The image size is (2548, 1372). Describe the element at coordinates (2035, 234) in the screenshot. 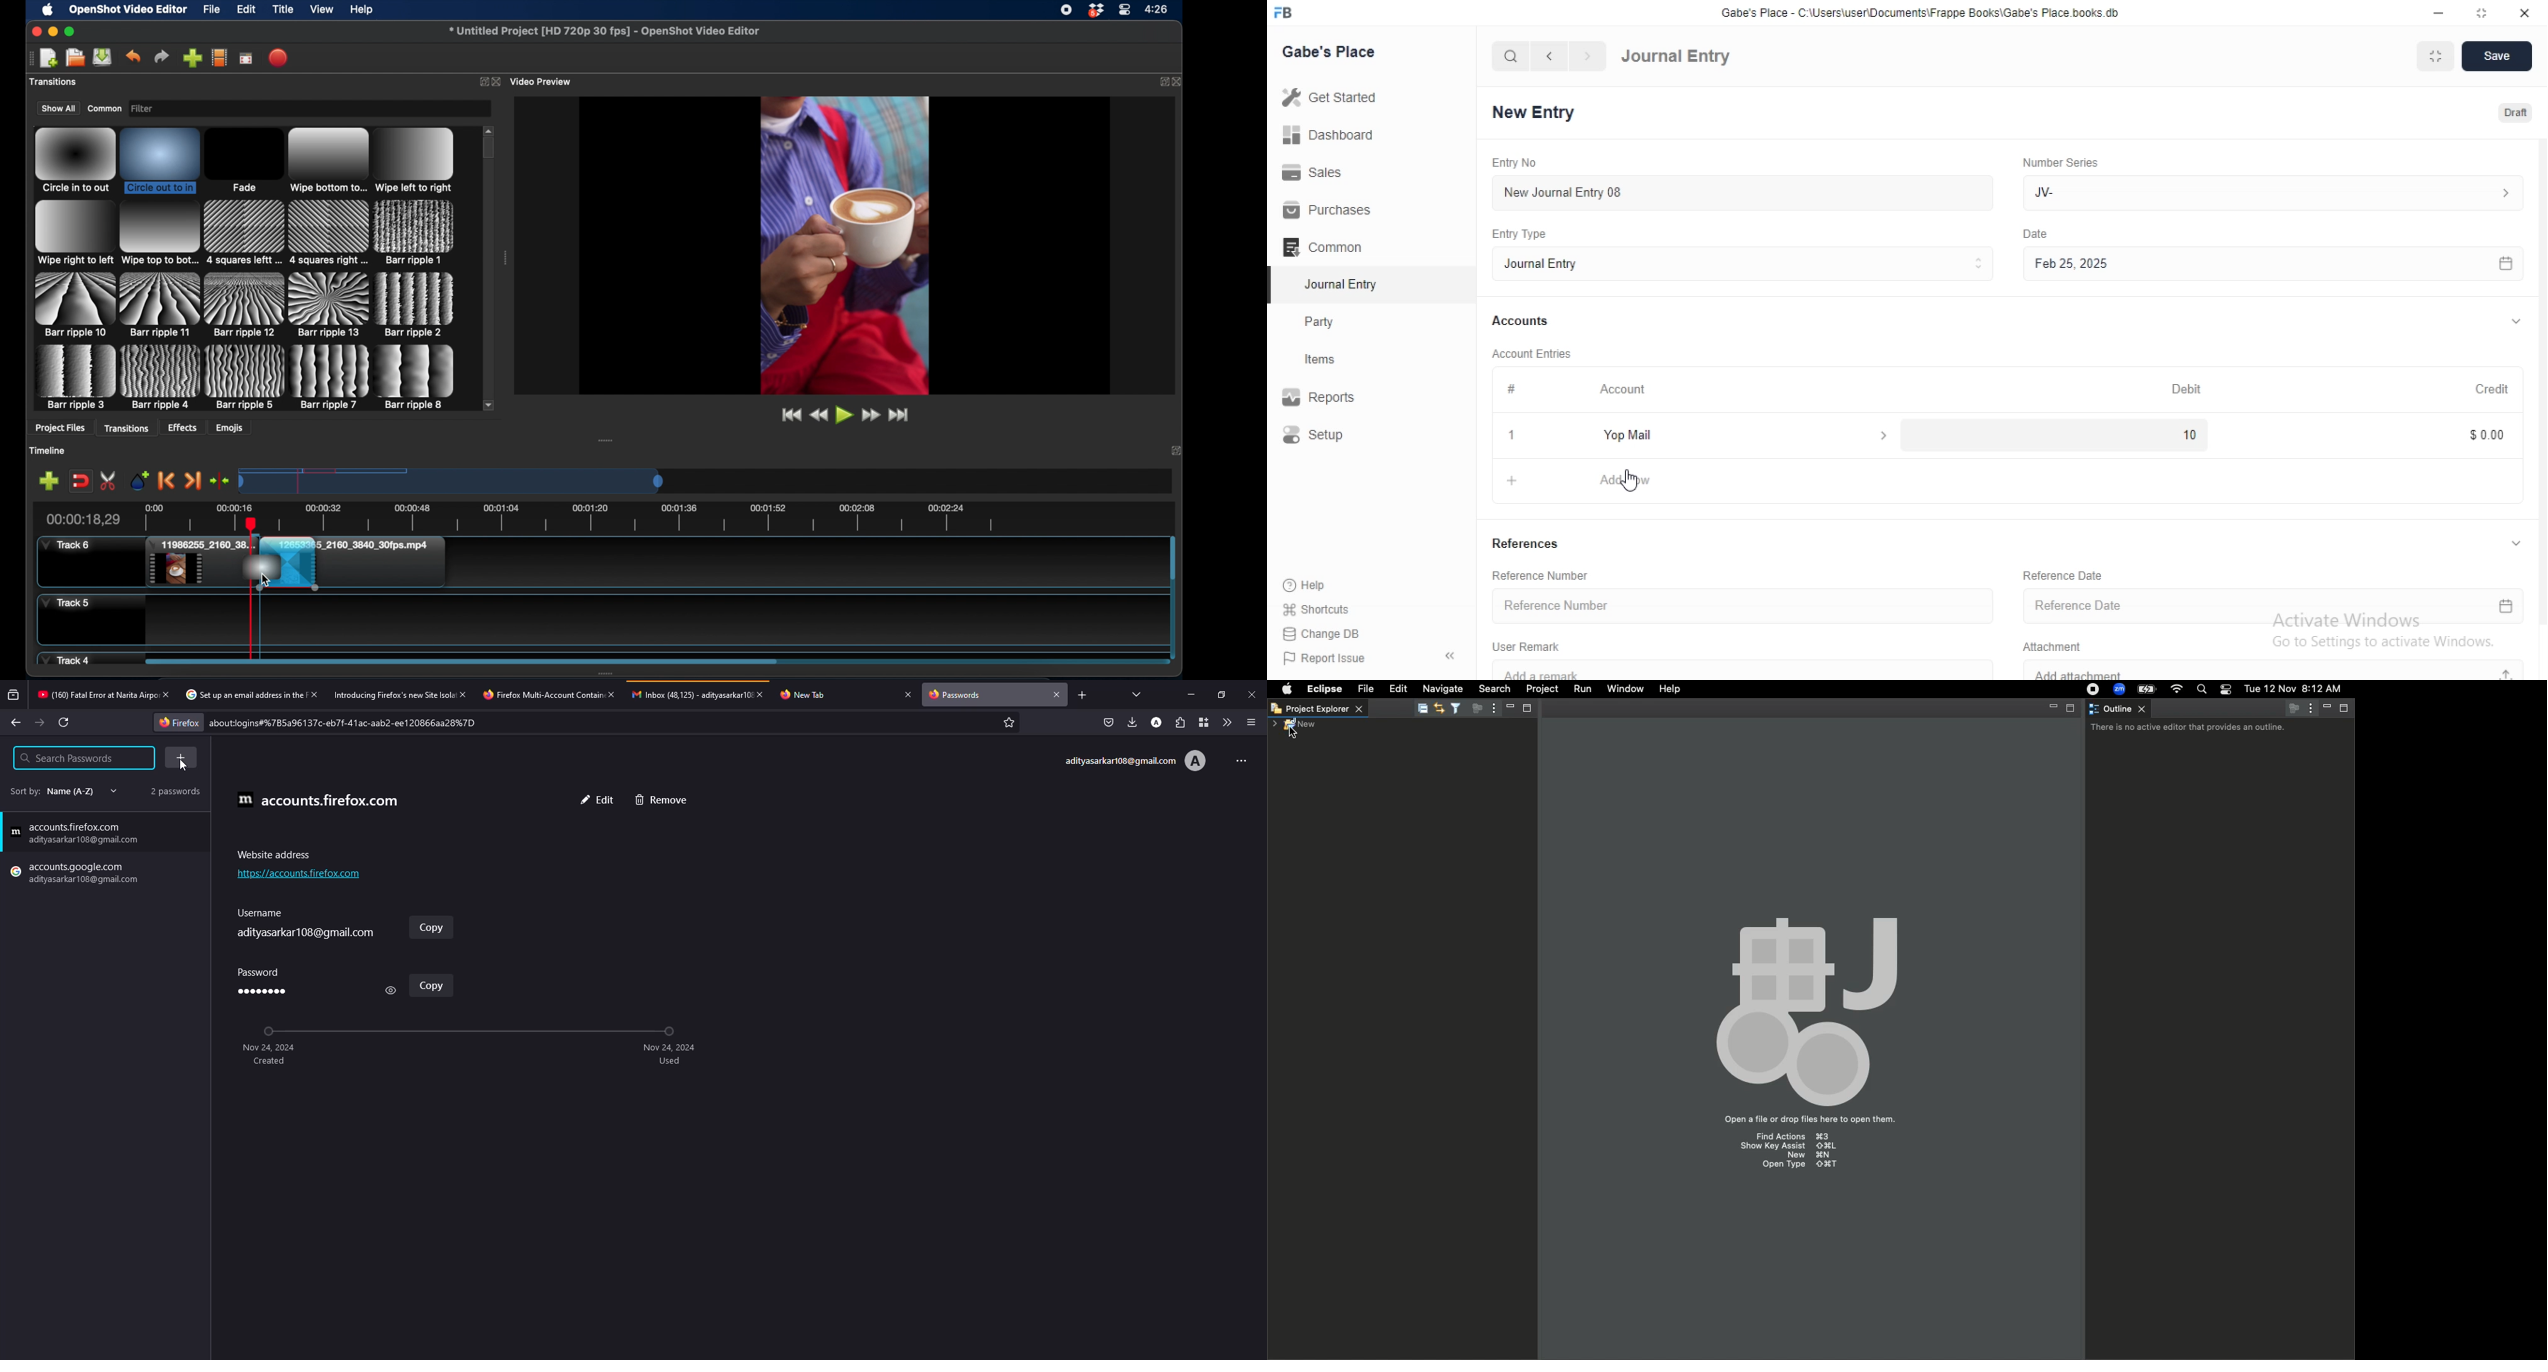

I see `` at that location.